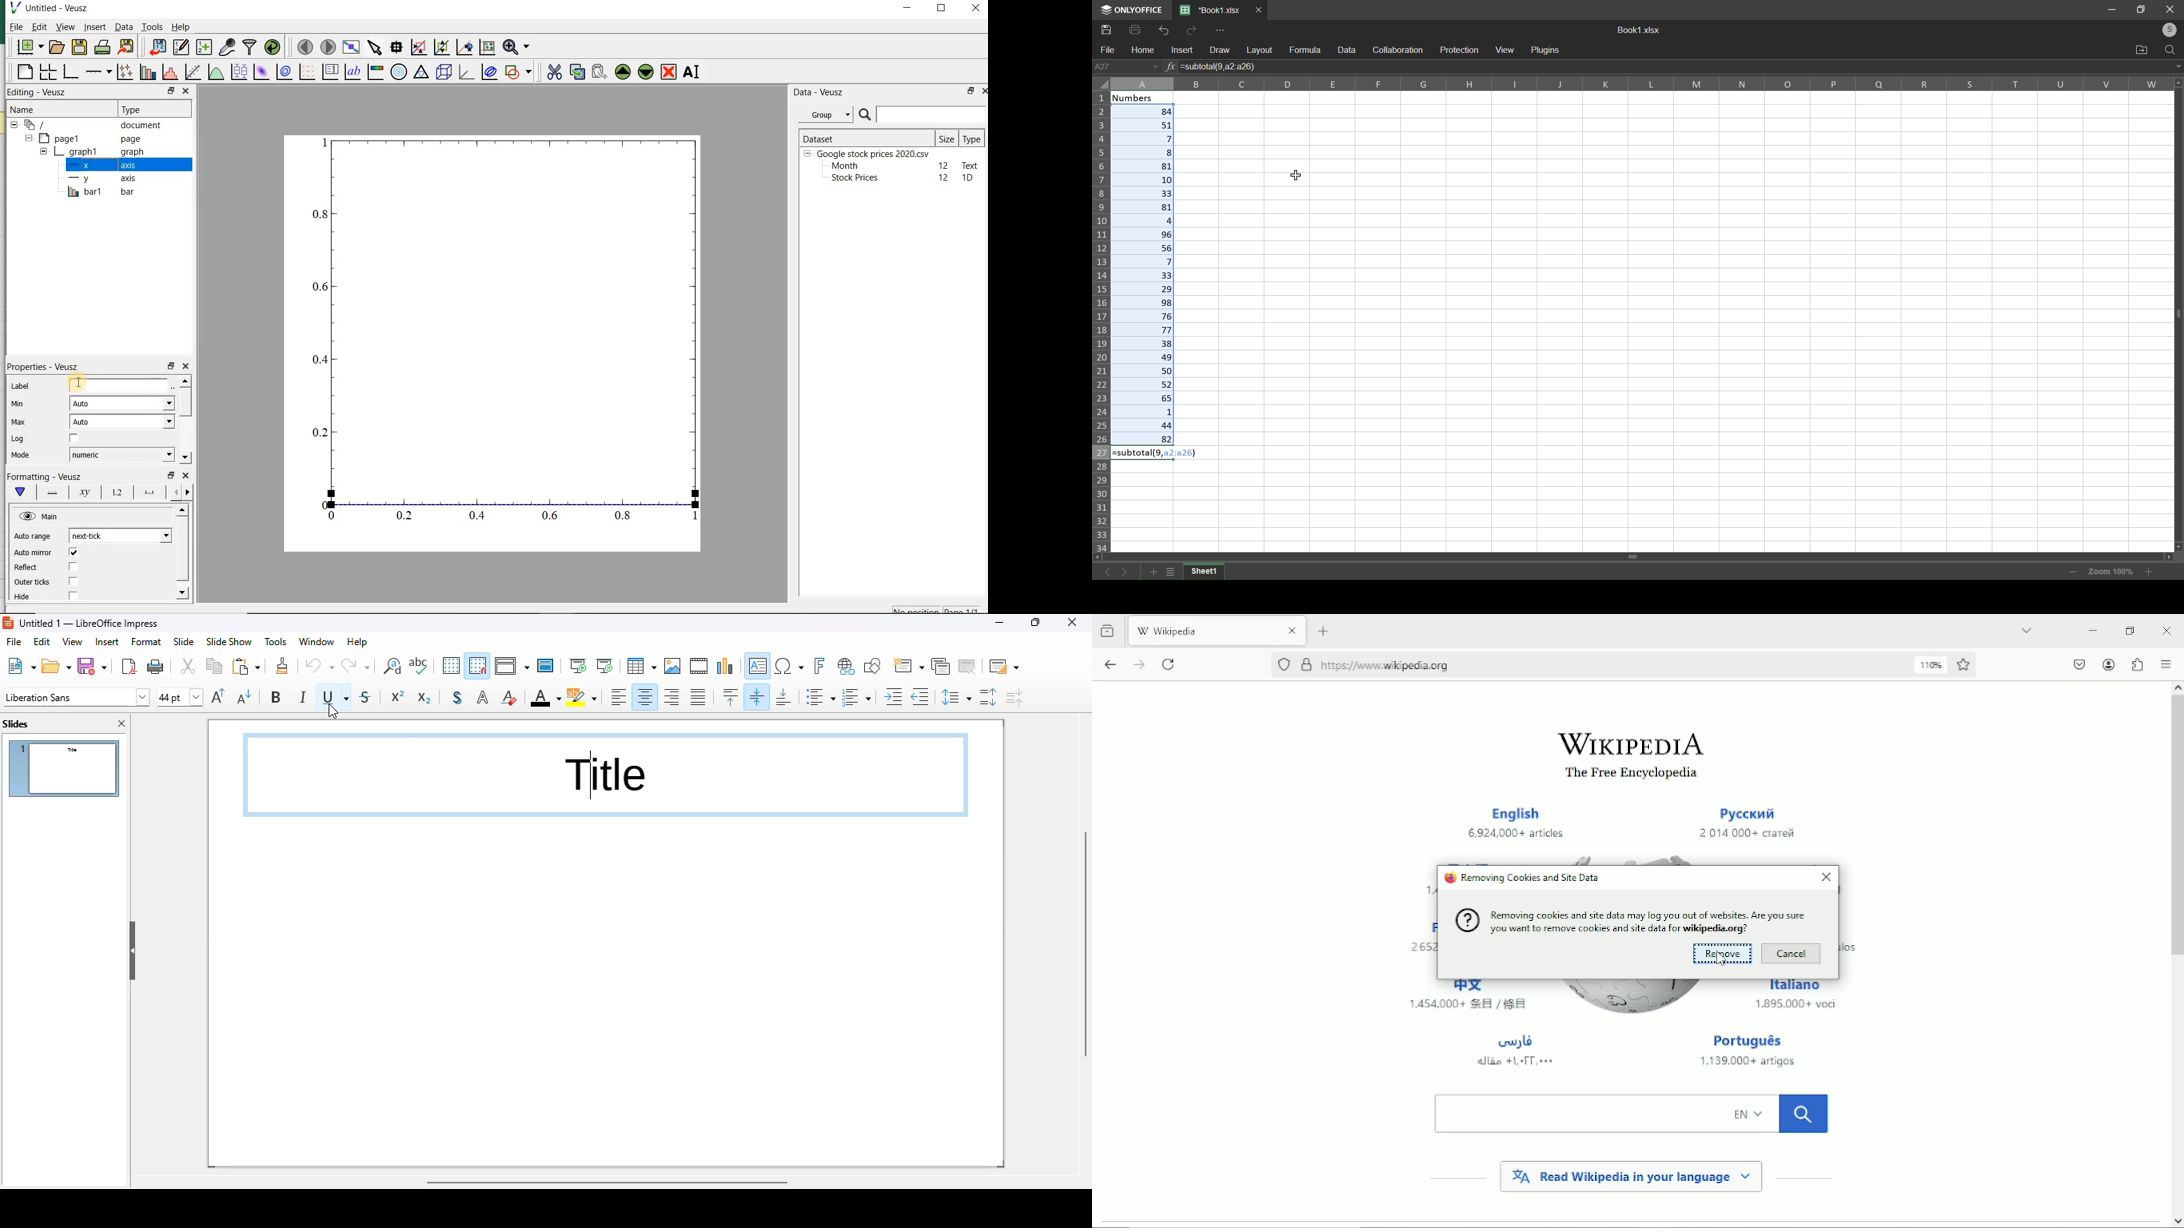 Image resolution: width=2184 pixels, height=1232 pixels. I want to click on plot a 2d dataset as an image, so click(260, 72).